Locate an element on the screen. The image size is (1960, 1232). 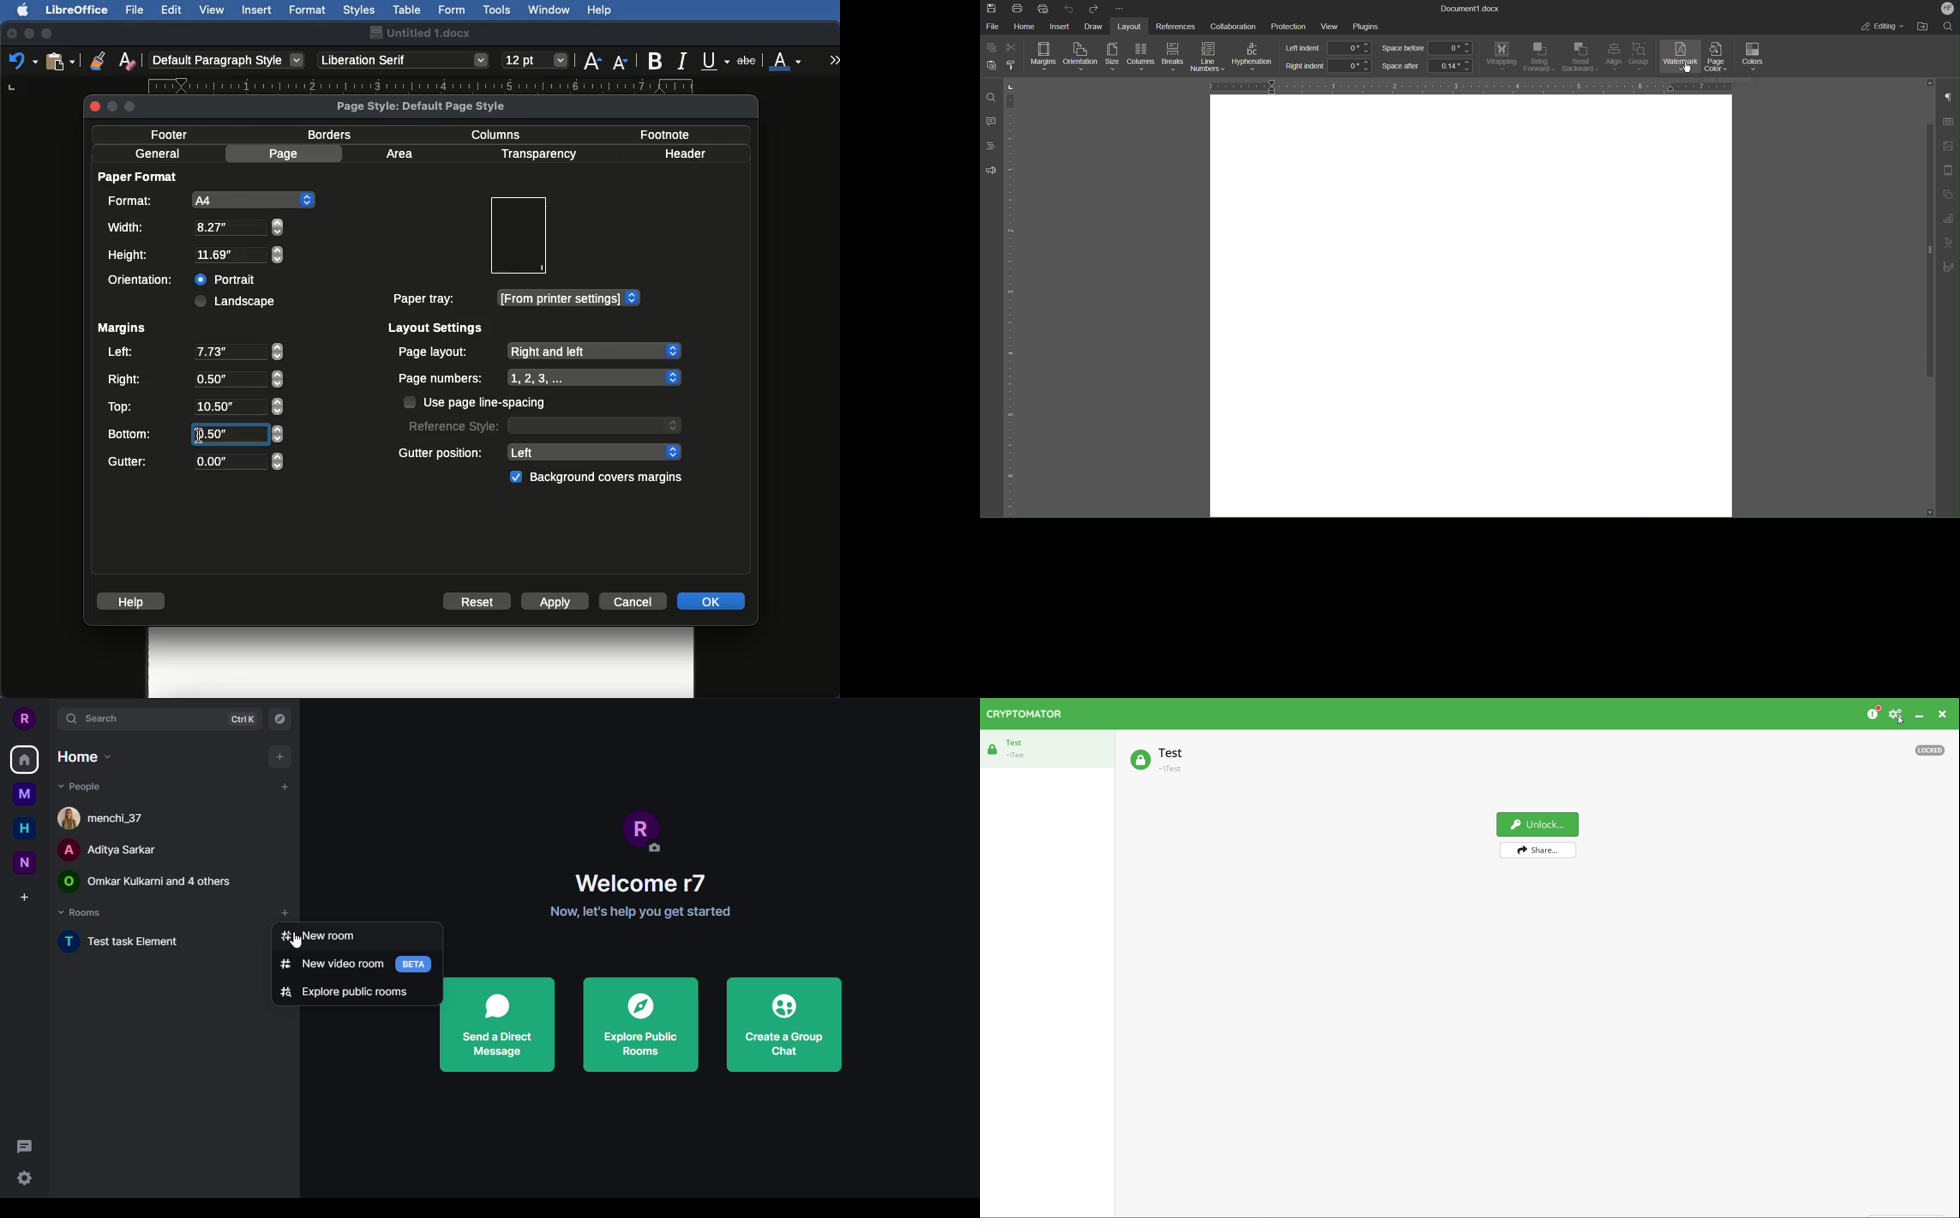
Save is located at coordinates (992, 8).